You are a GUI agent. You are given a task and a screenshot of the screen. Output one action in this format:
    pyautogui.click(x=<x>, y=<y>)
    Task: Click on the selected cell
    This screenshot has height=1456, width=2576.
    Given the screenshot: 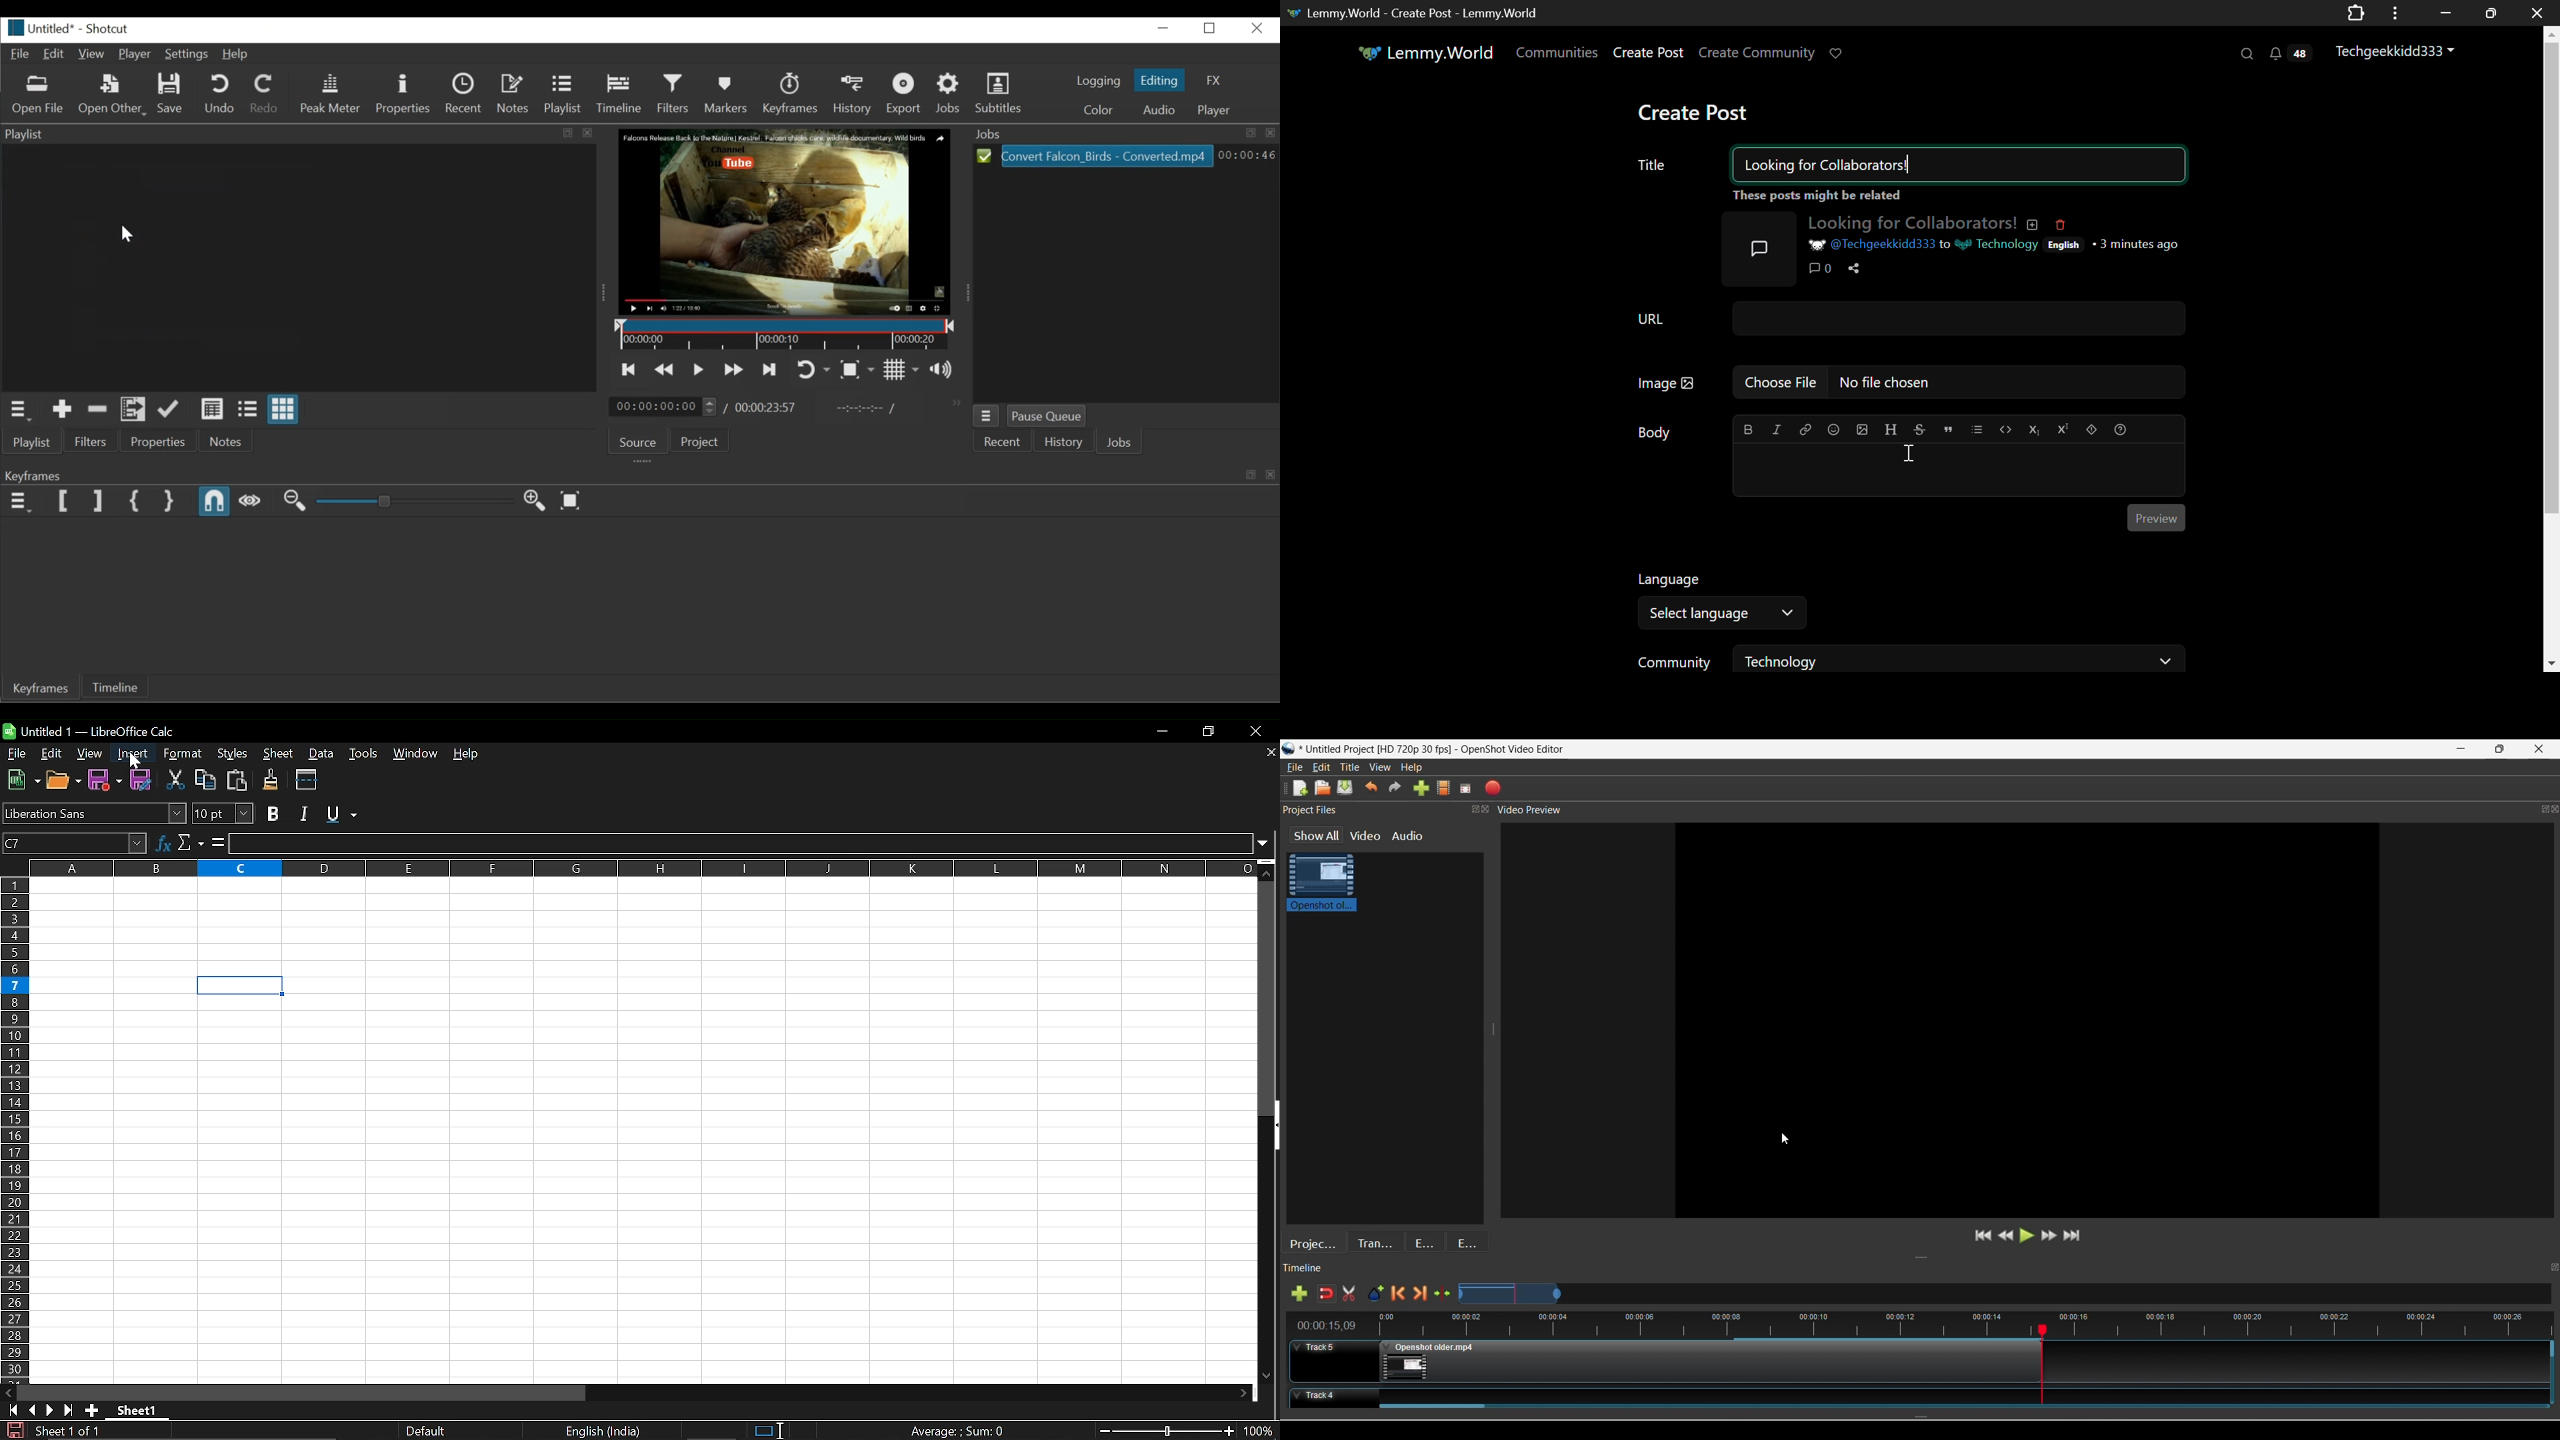 What is the action you would take?
    pyautogui.click(x=241, y=986)
    